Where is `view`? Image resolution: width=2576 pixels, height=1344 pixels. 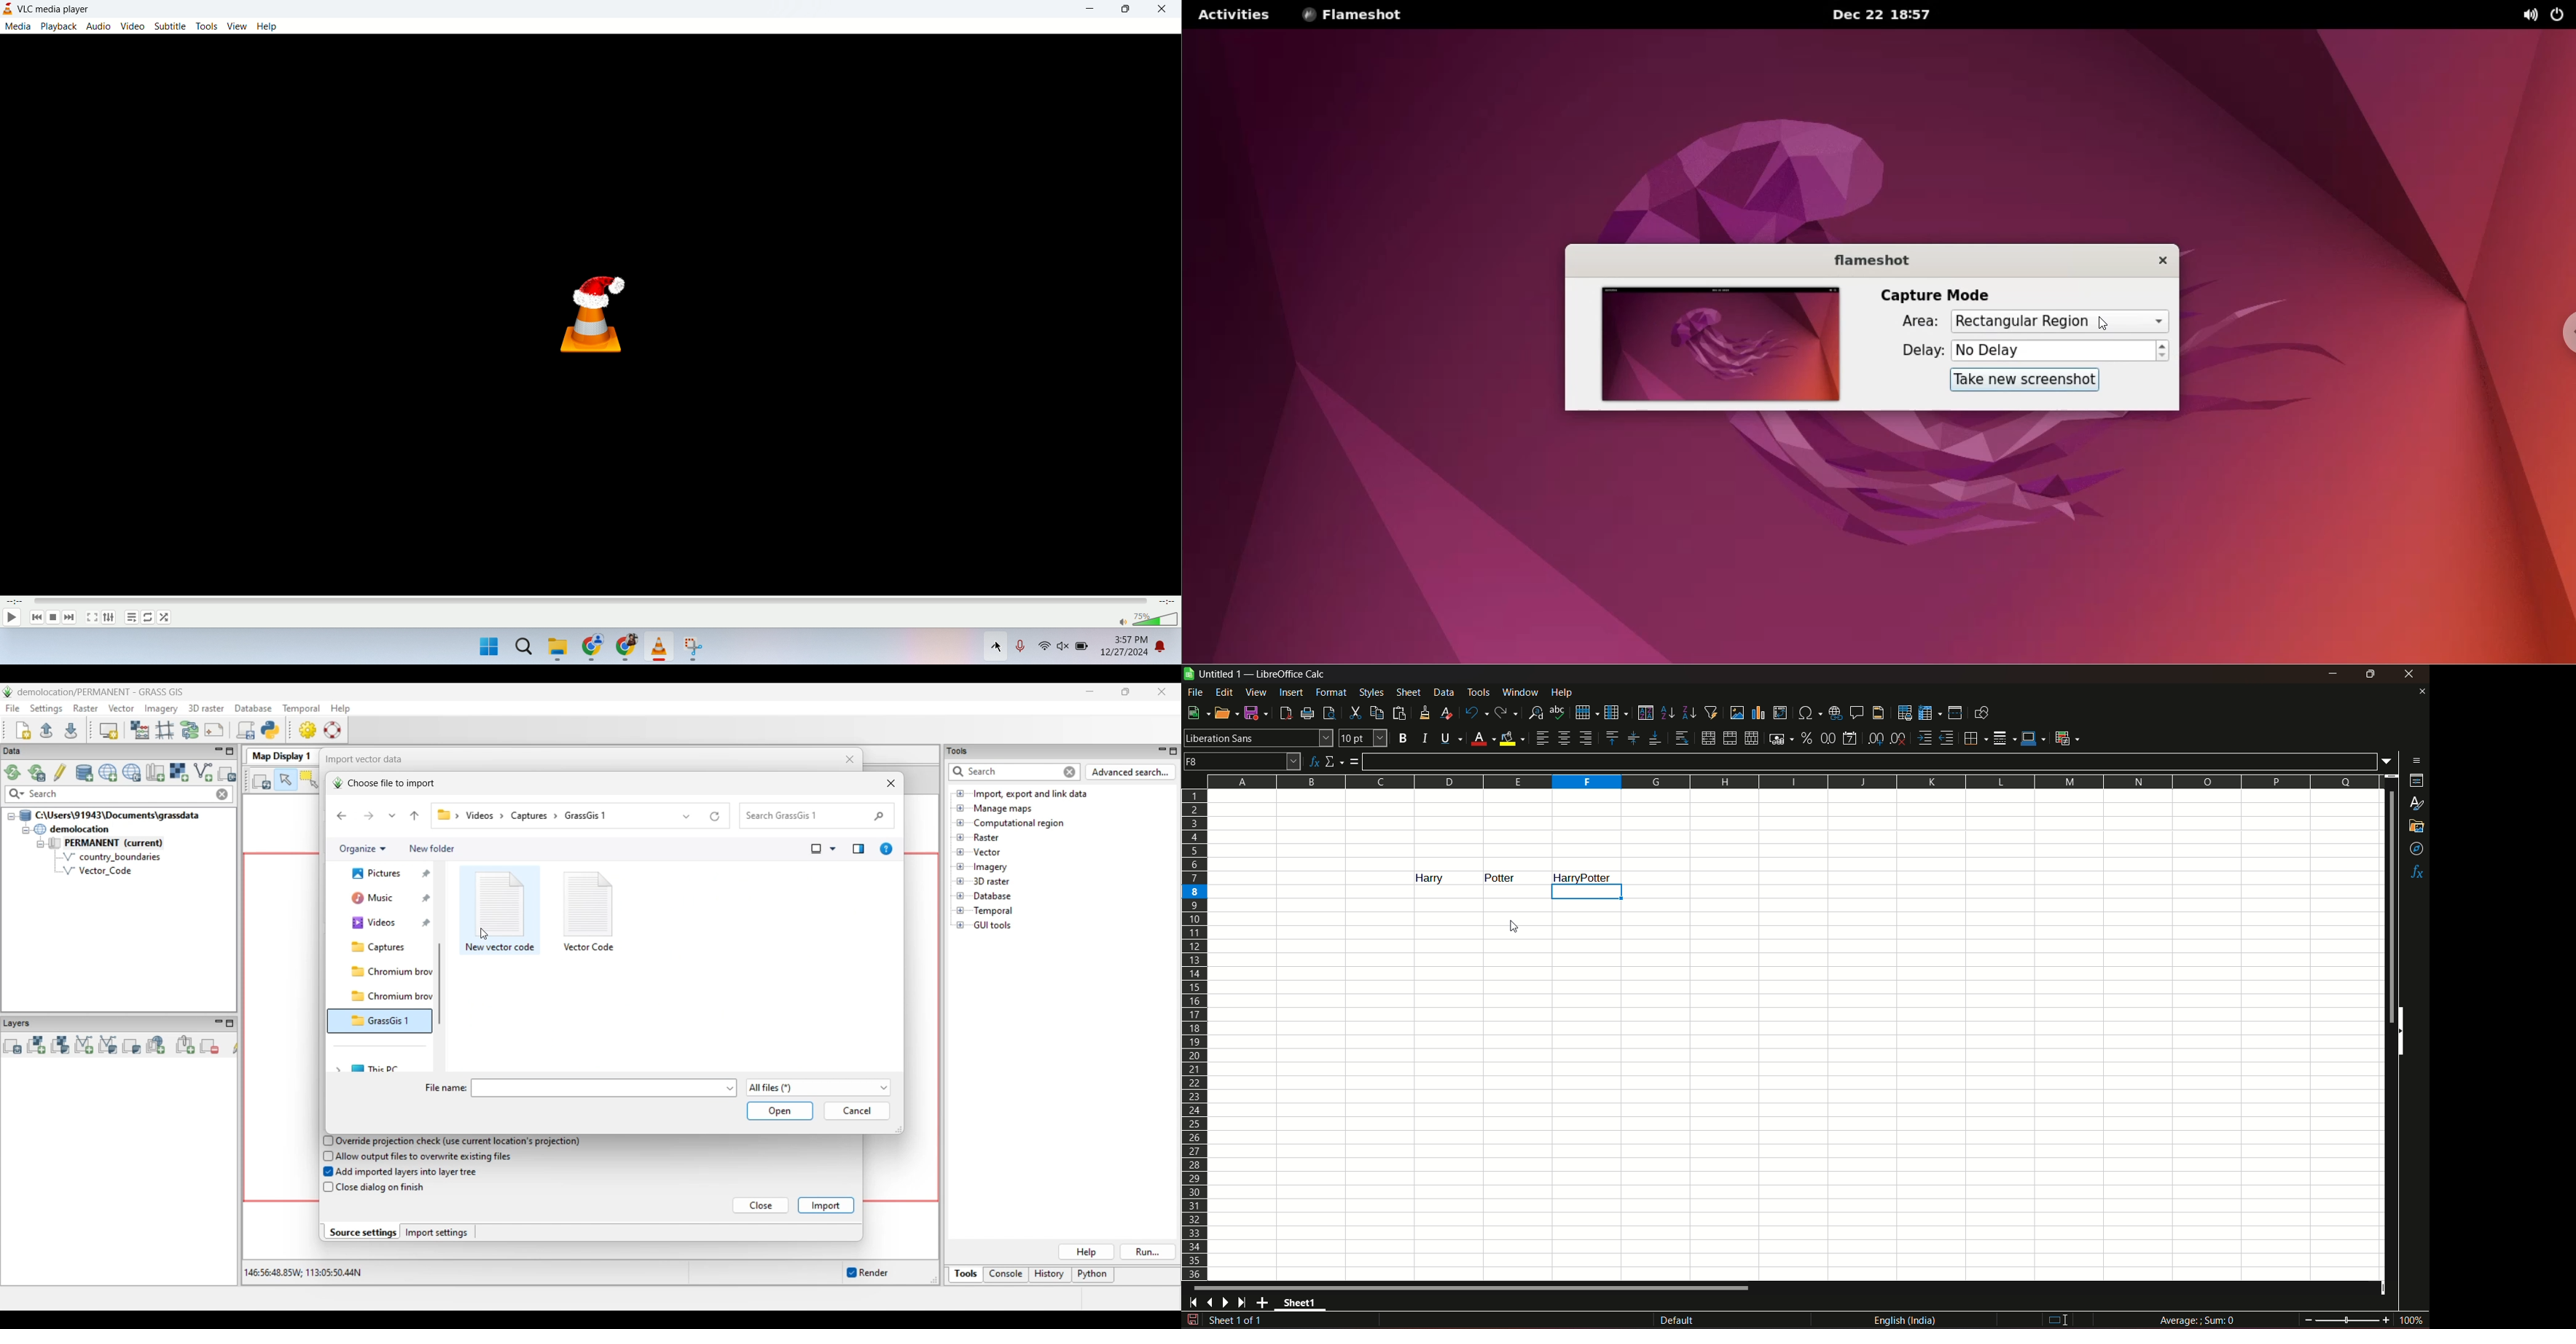
view is located at coordinates (1256, 692).